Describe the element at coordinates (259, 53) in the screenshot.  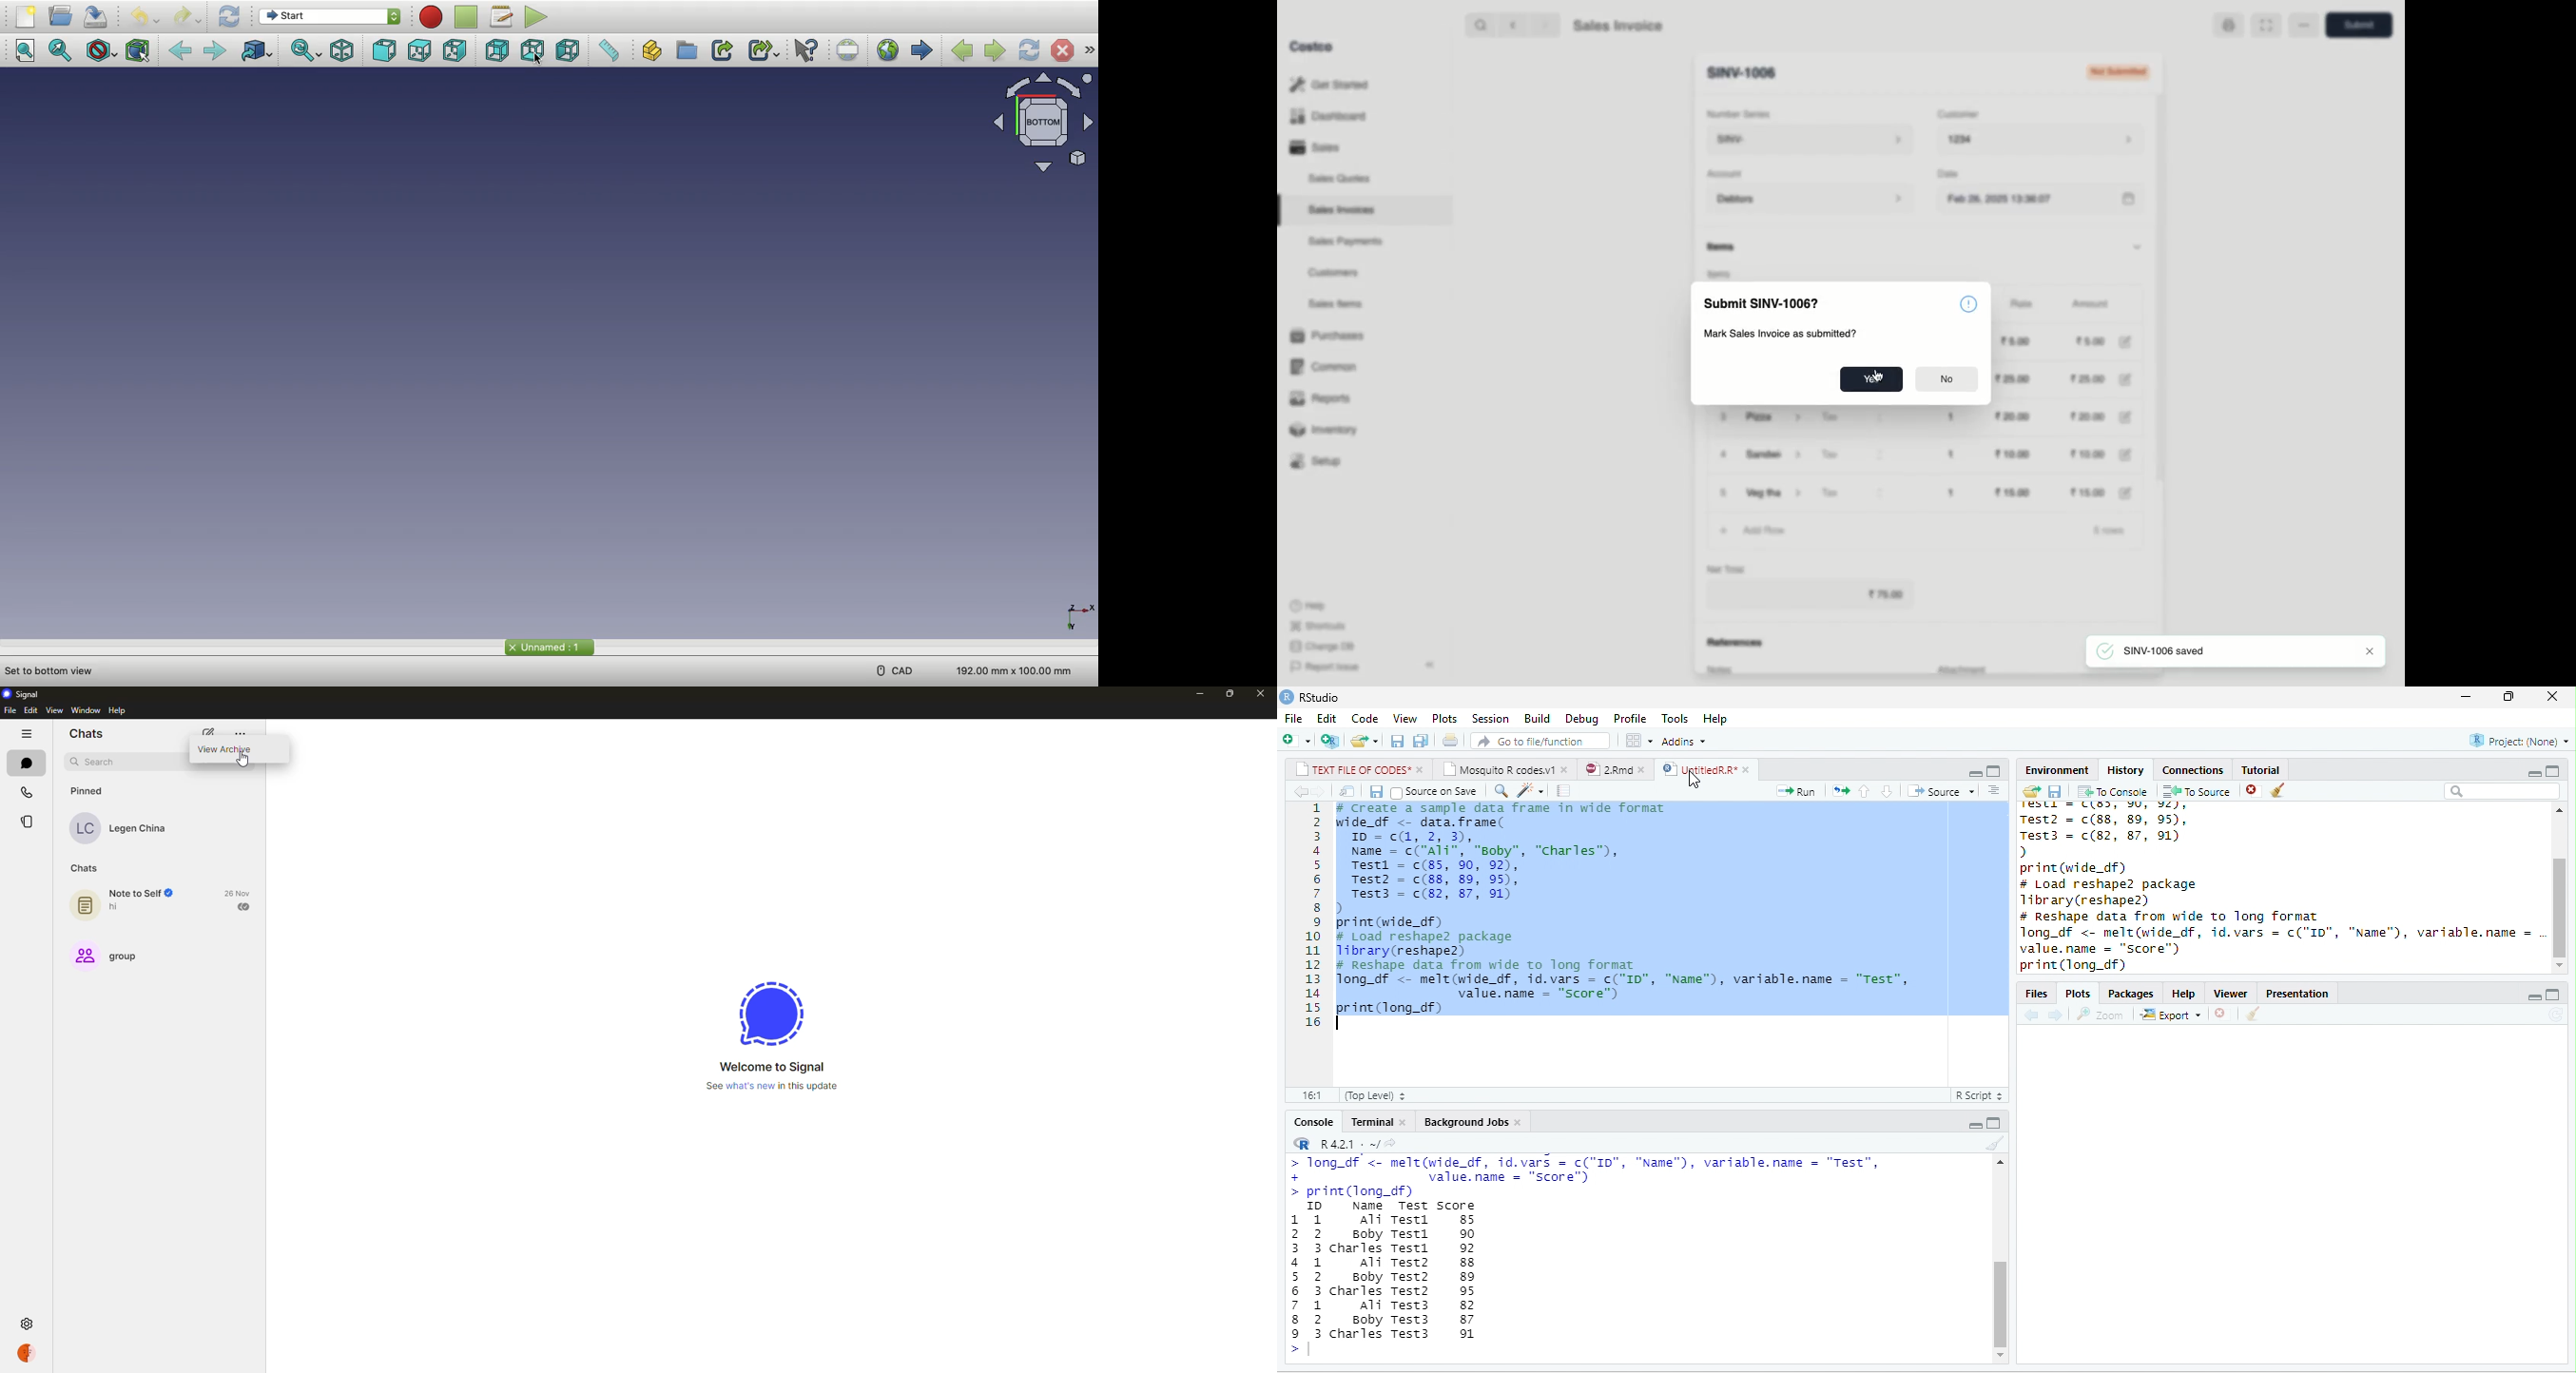
I see `Go to linked object` at that location.